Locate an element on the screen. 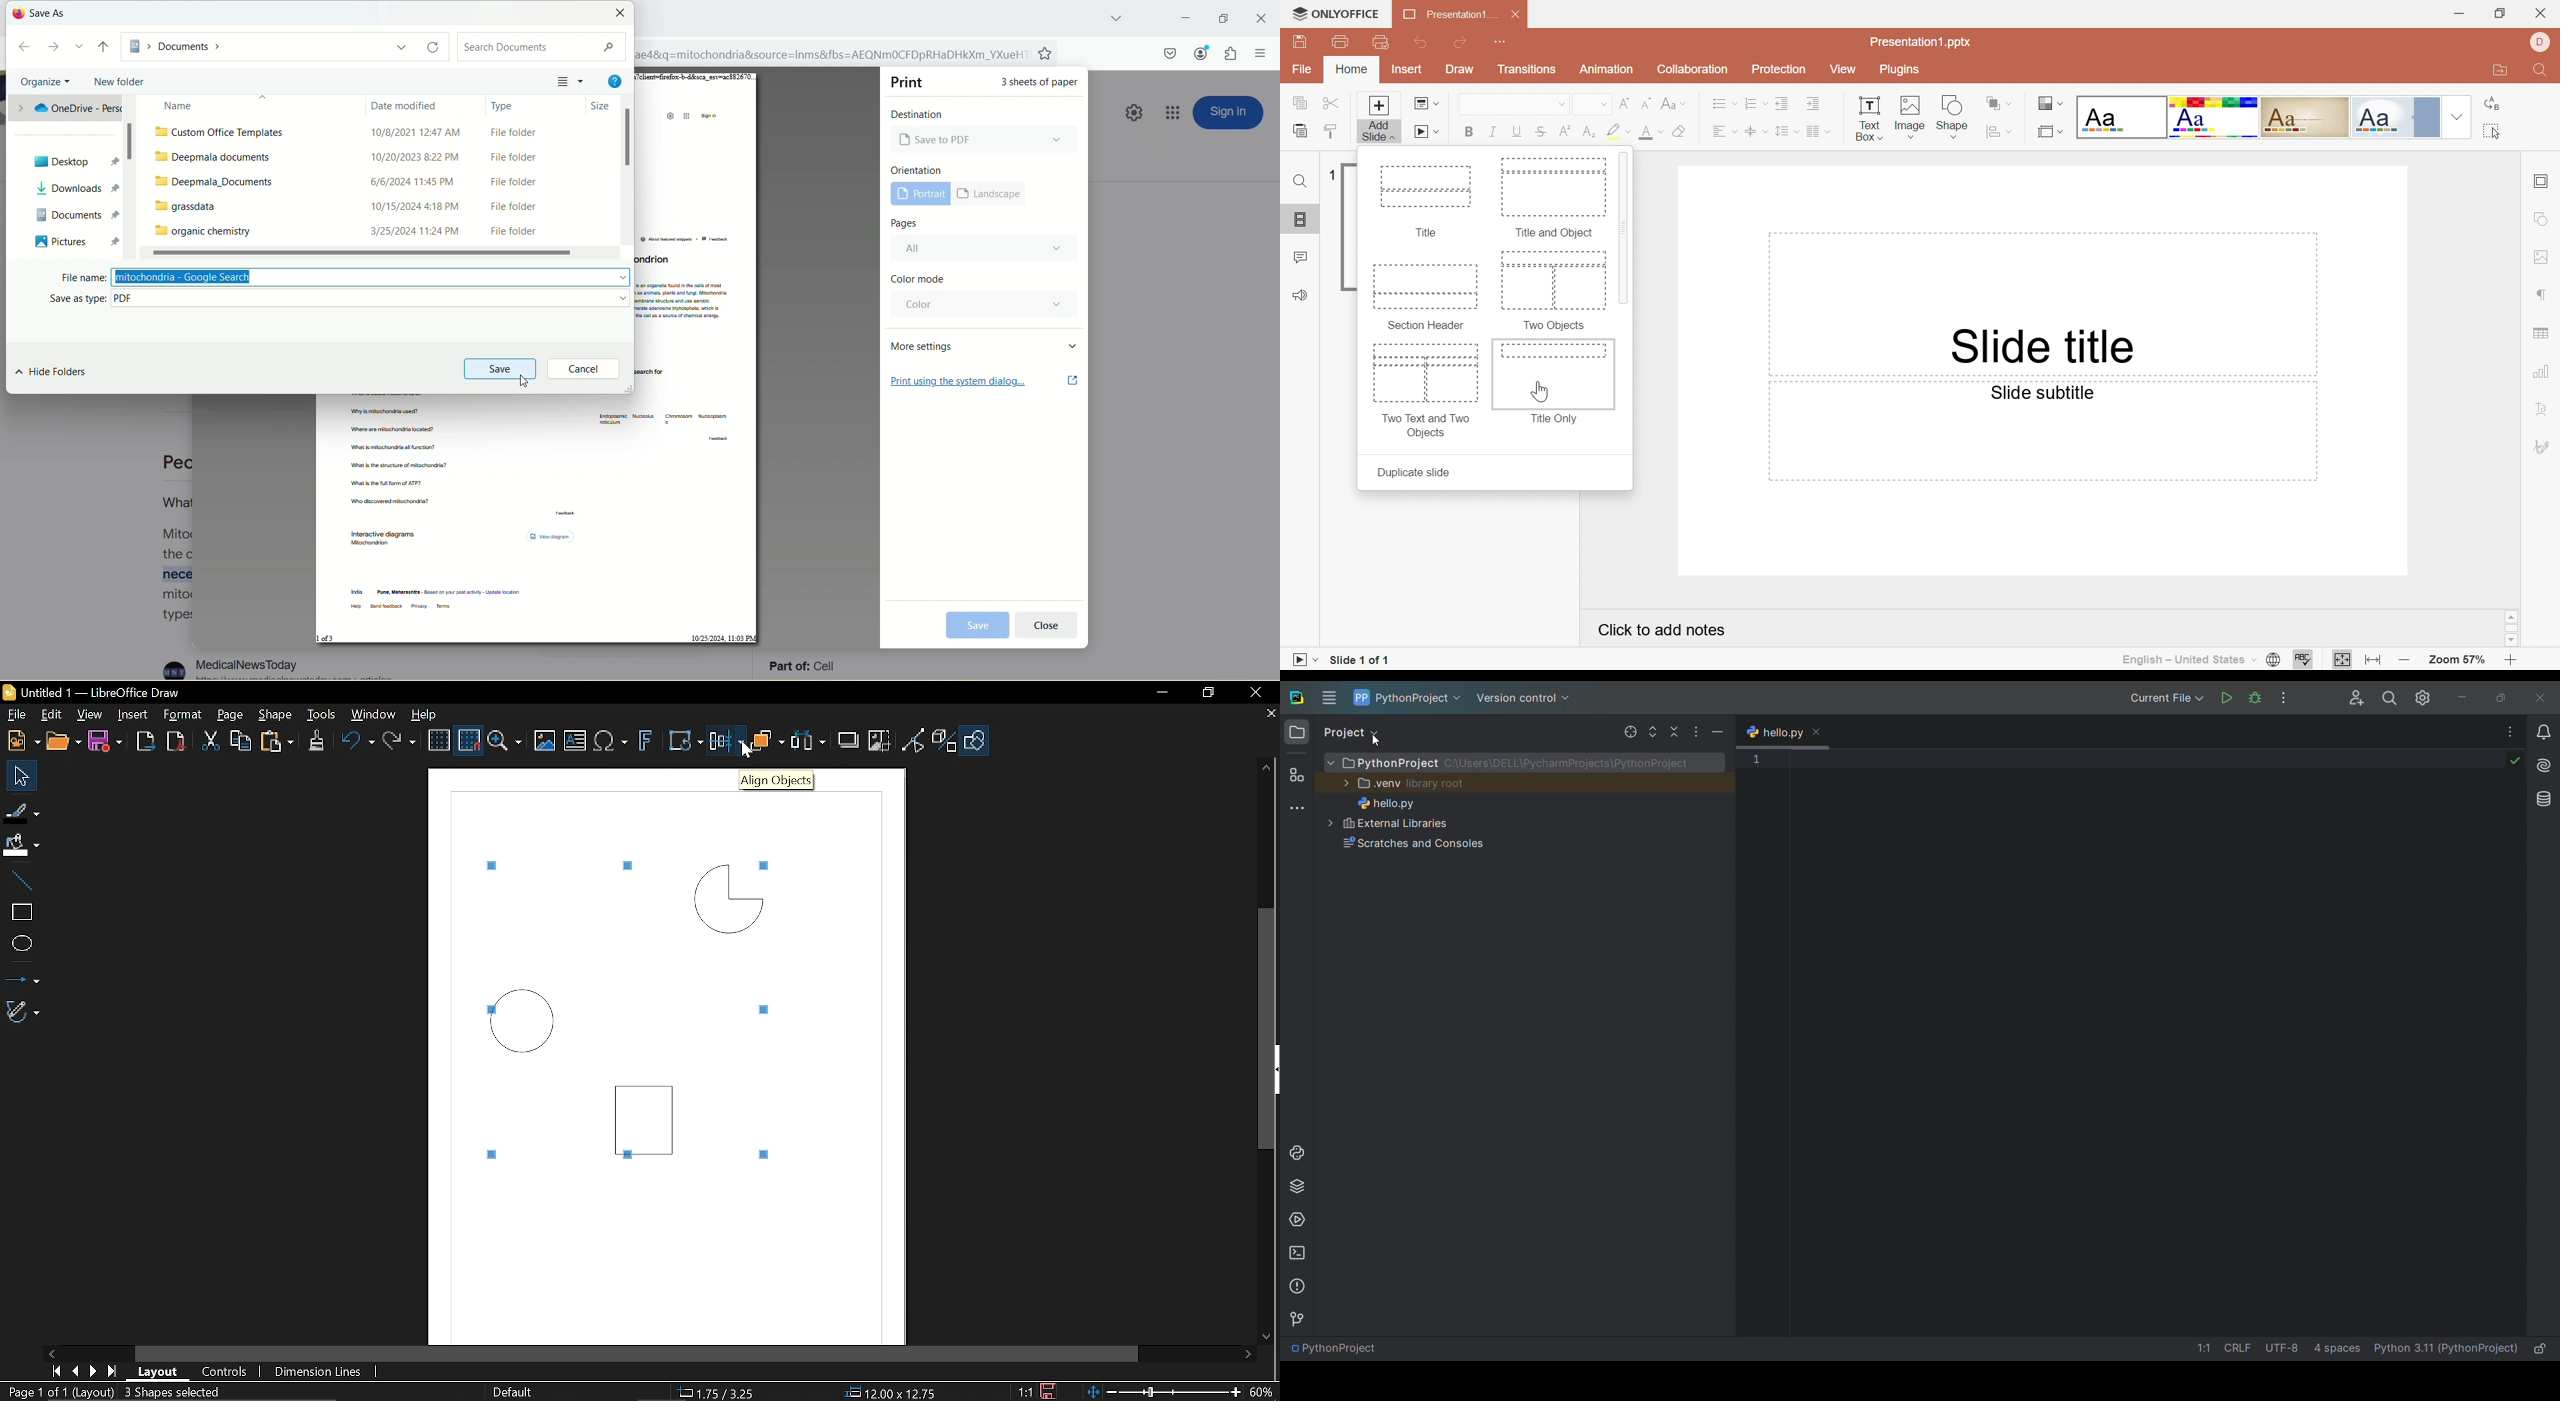 Image resolution: width=2576 pixels, height=1428 pixels. Previous page is located at coordinates (75, 1371).